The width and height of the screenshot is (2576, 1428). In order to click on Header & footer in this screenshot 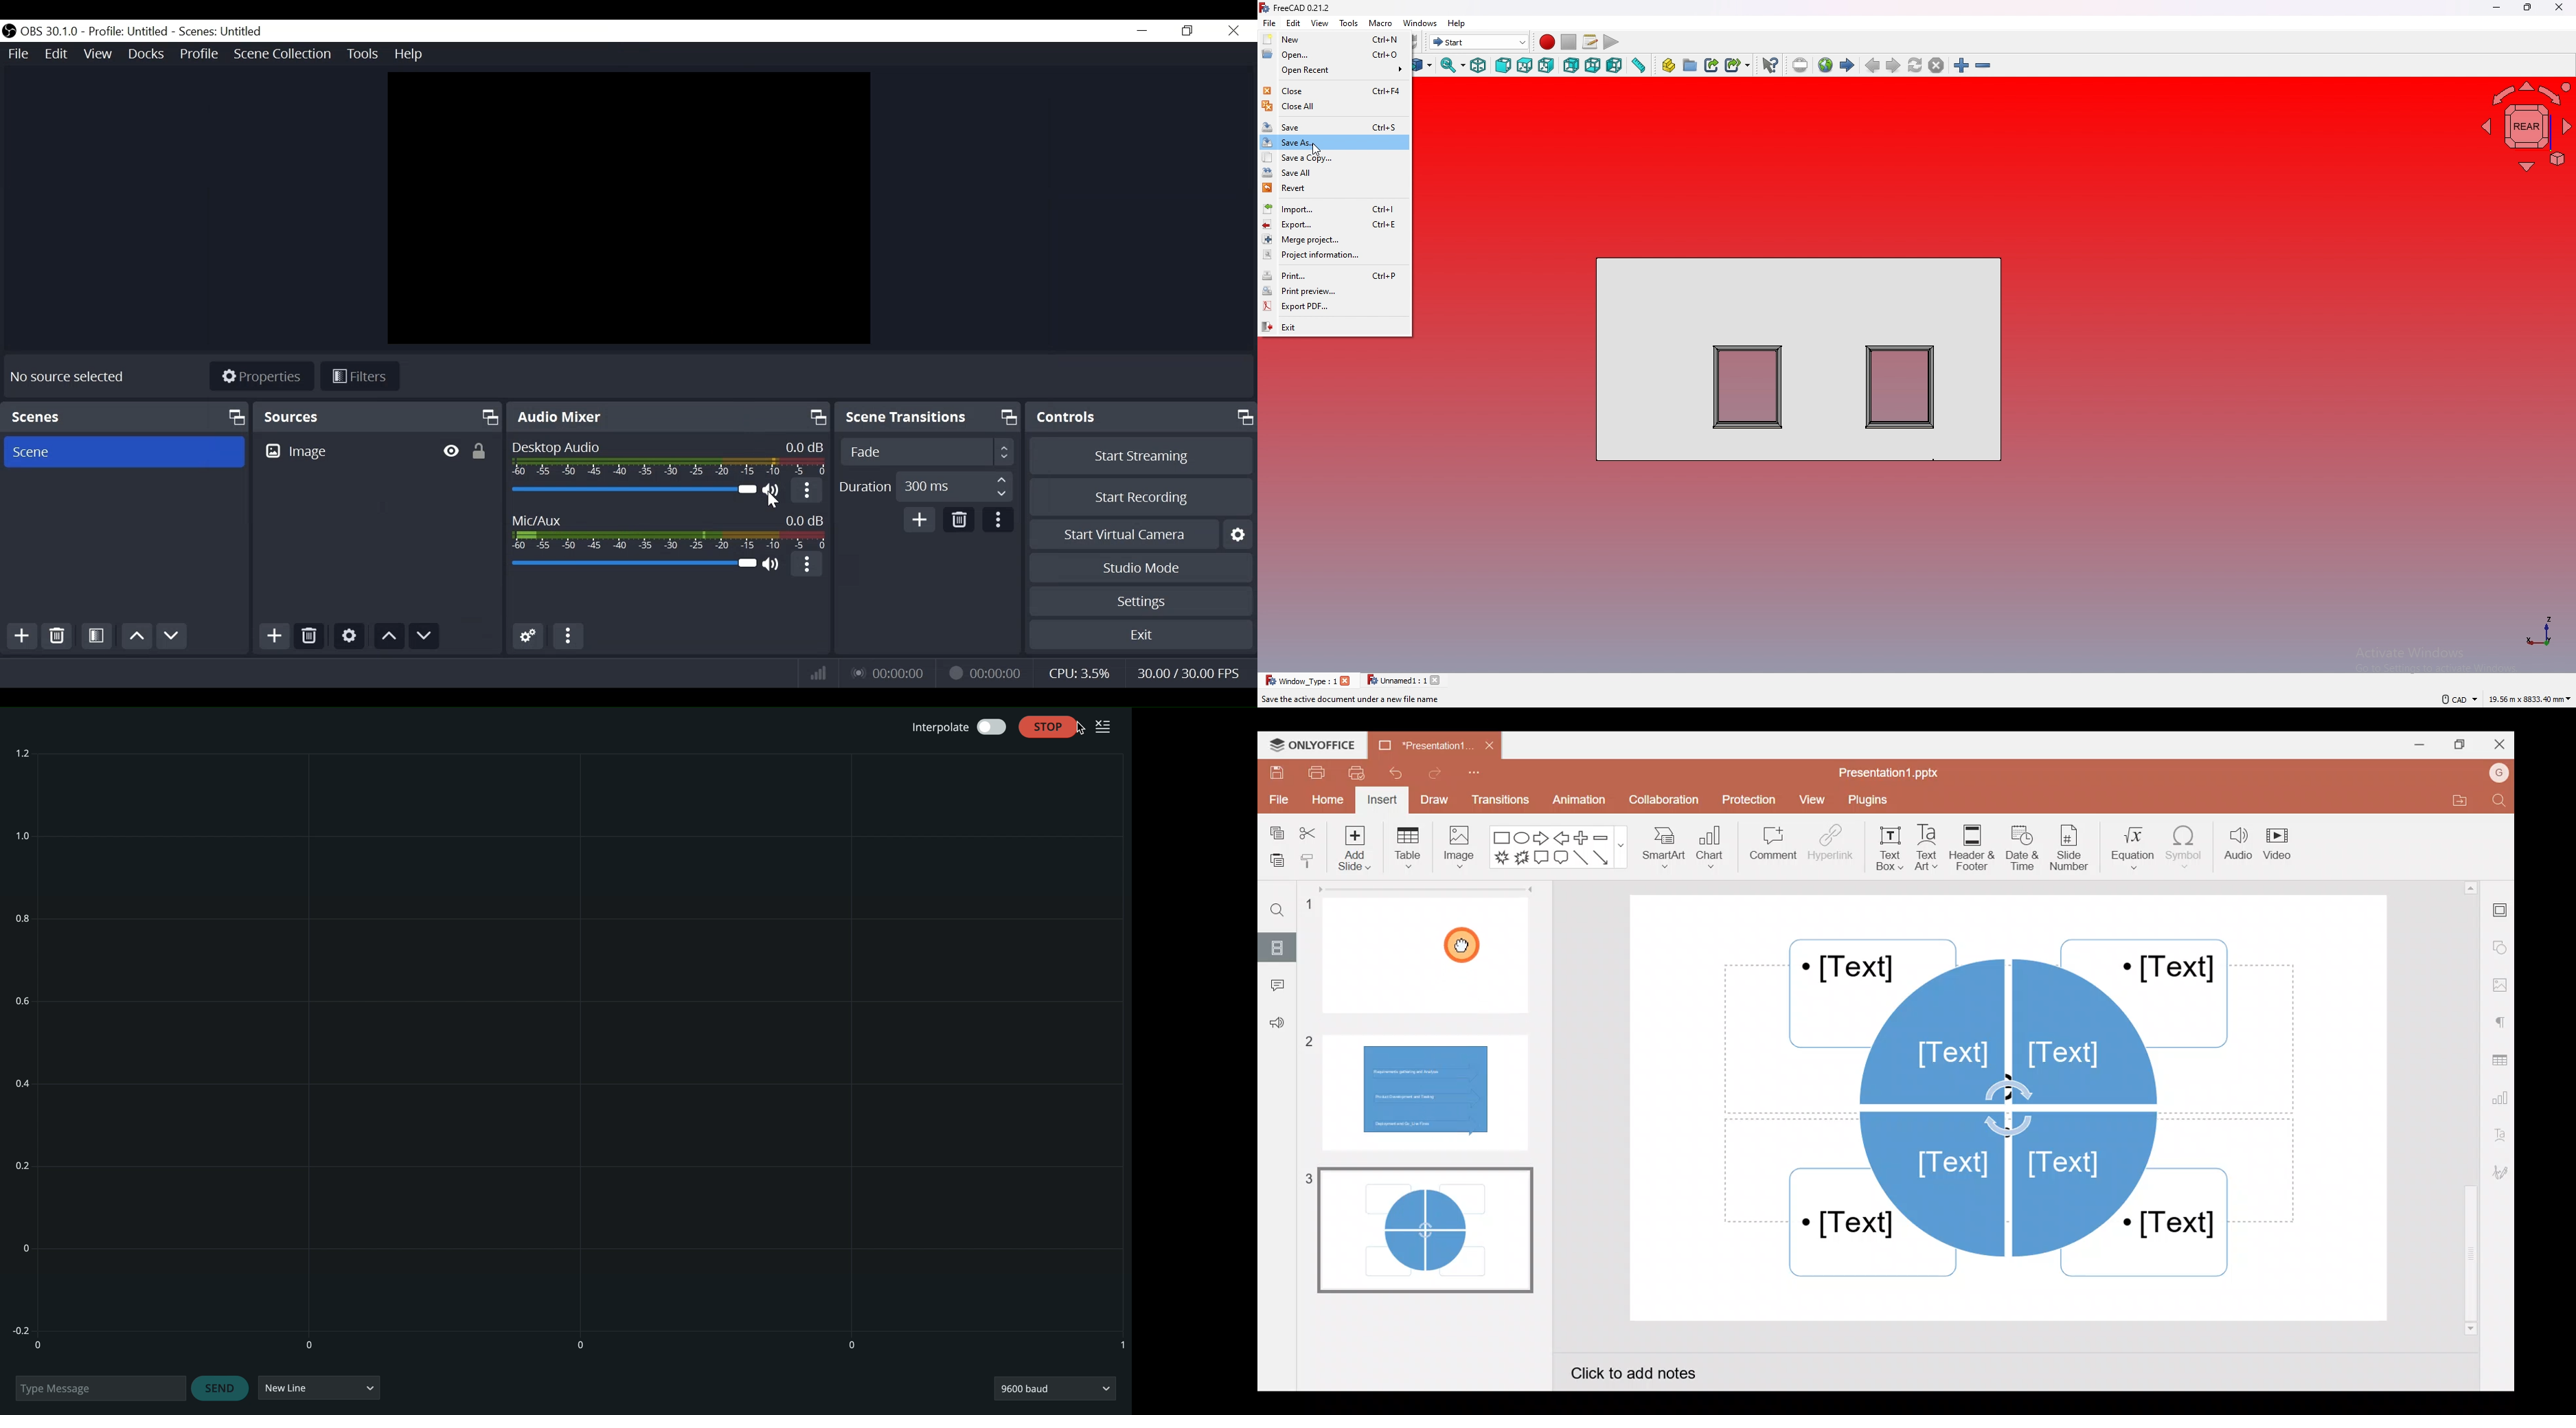, I will do `click(1975, 848)`.